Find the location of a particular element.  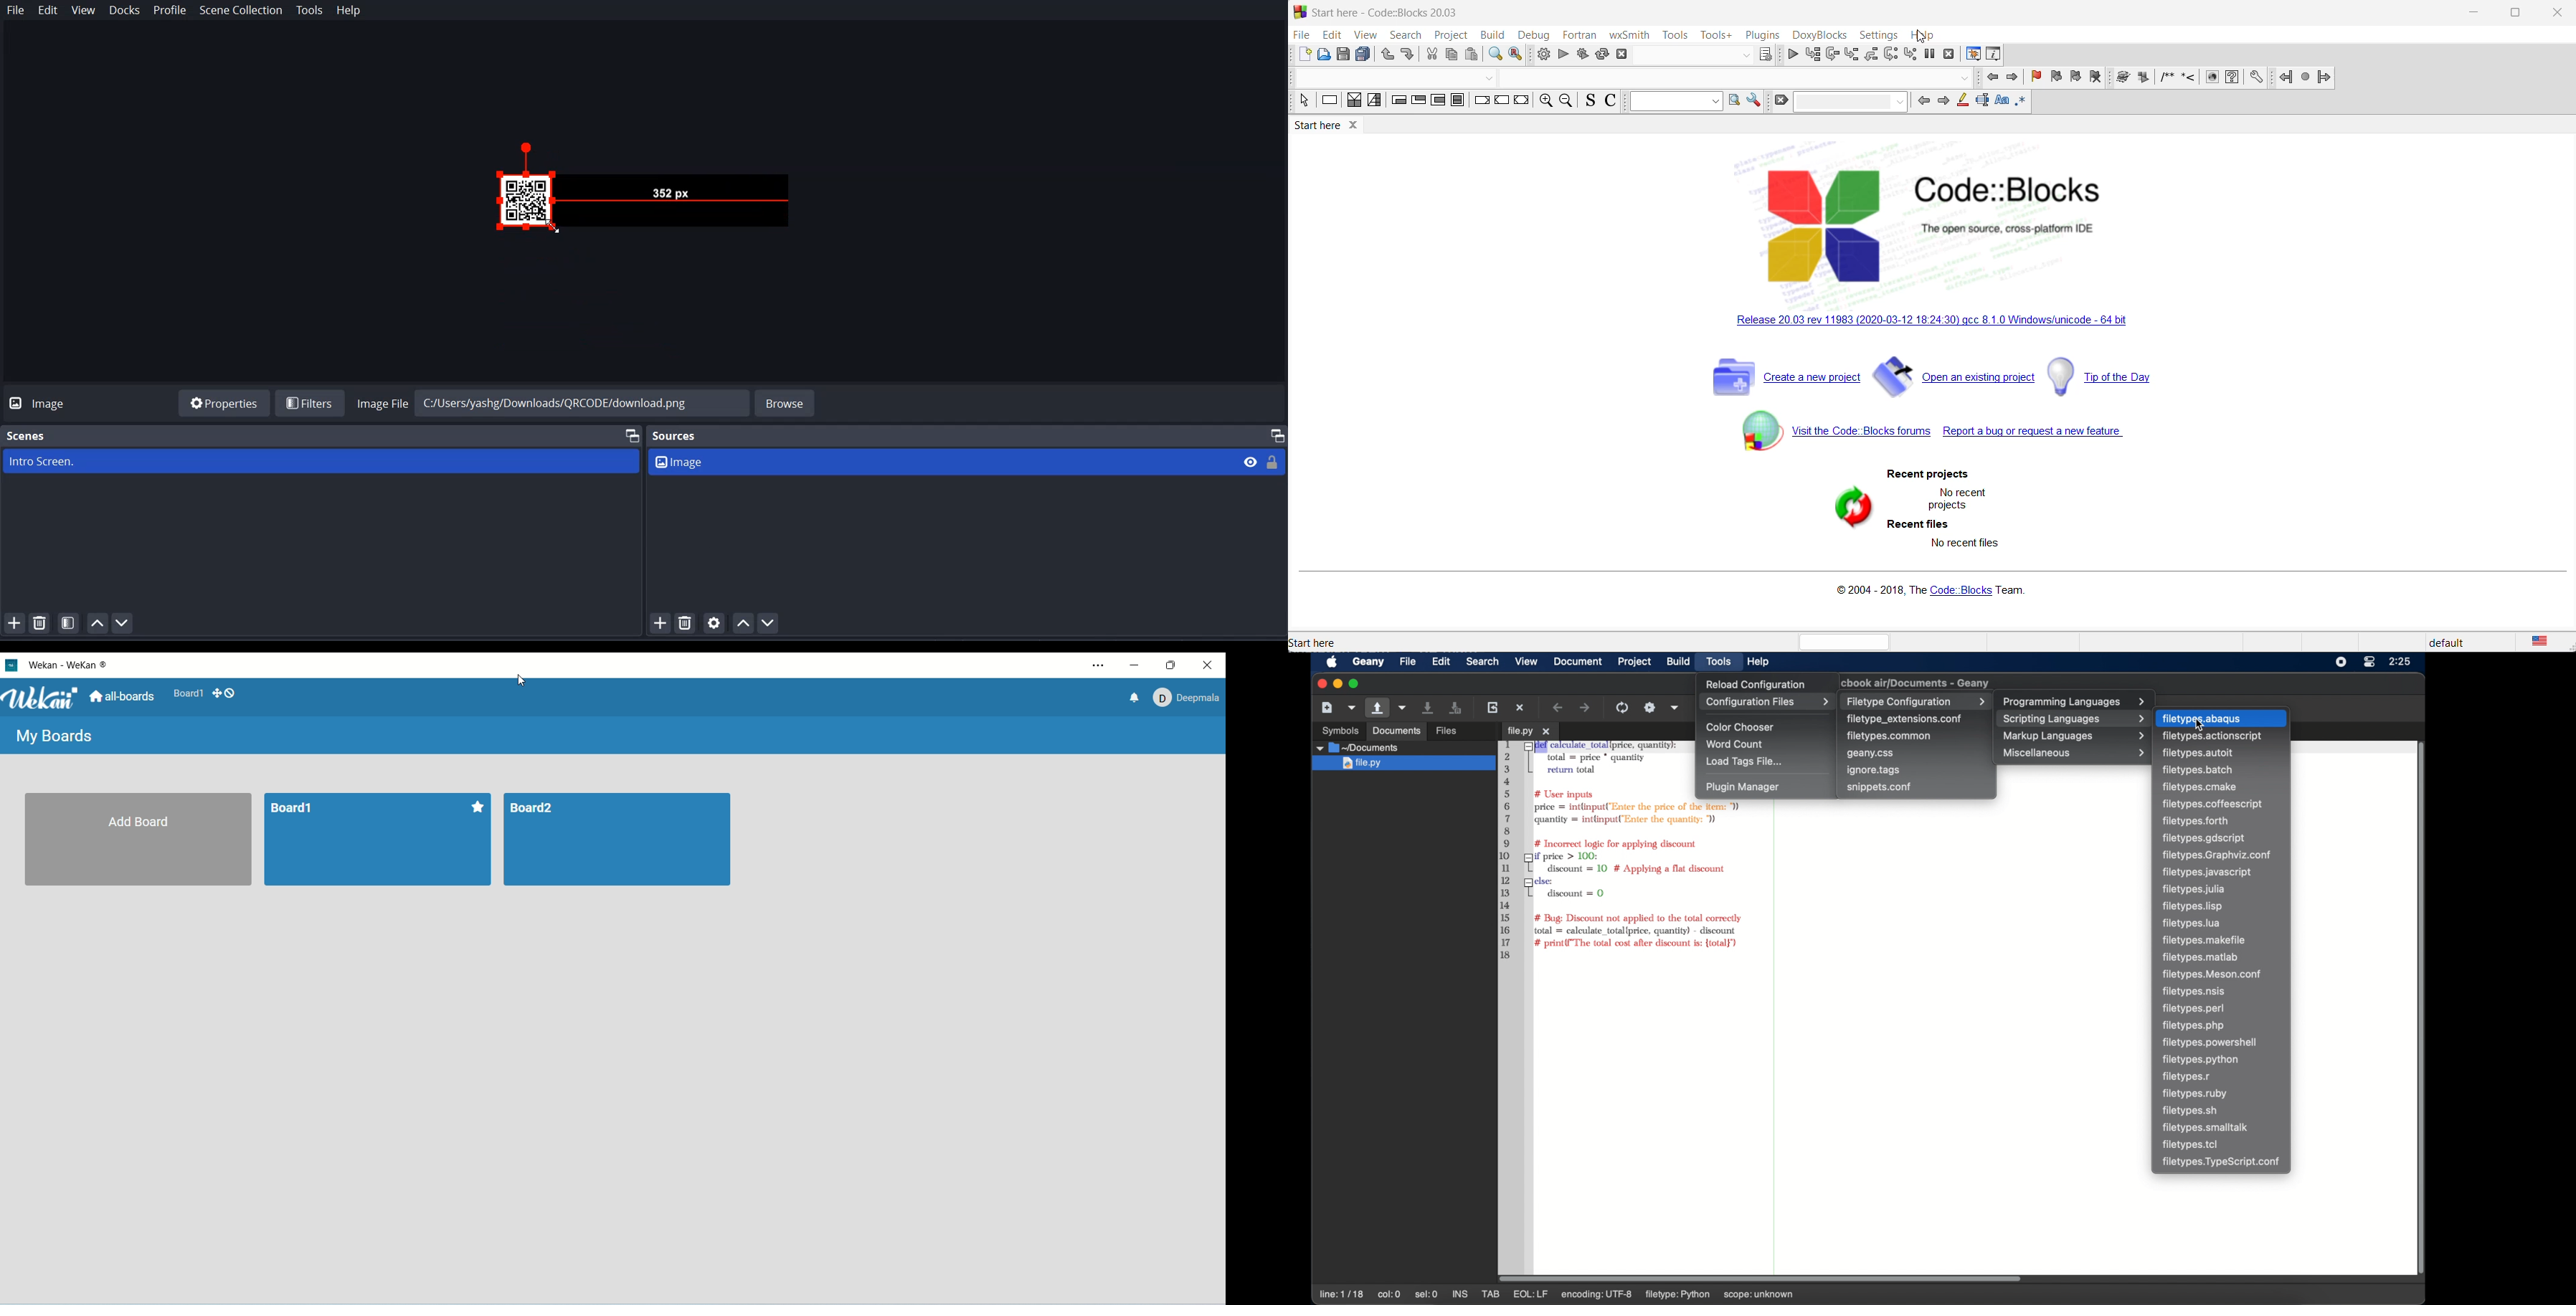

save is located at coordinates (1343, 54).